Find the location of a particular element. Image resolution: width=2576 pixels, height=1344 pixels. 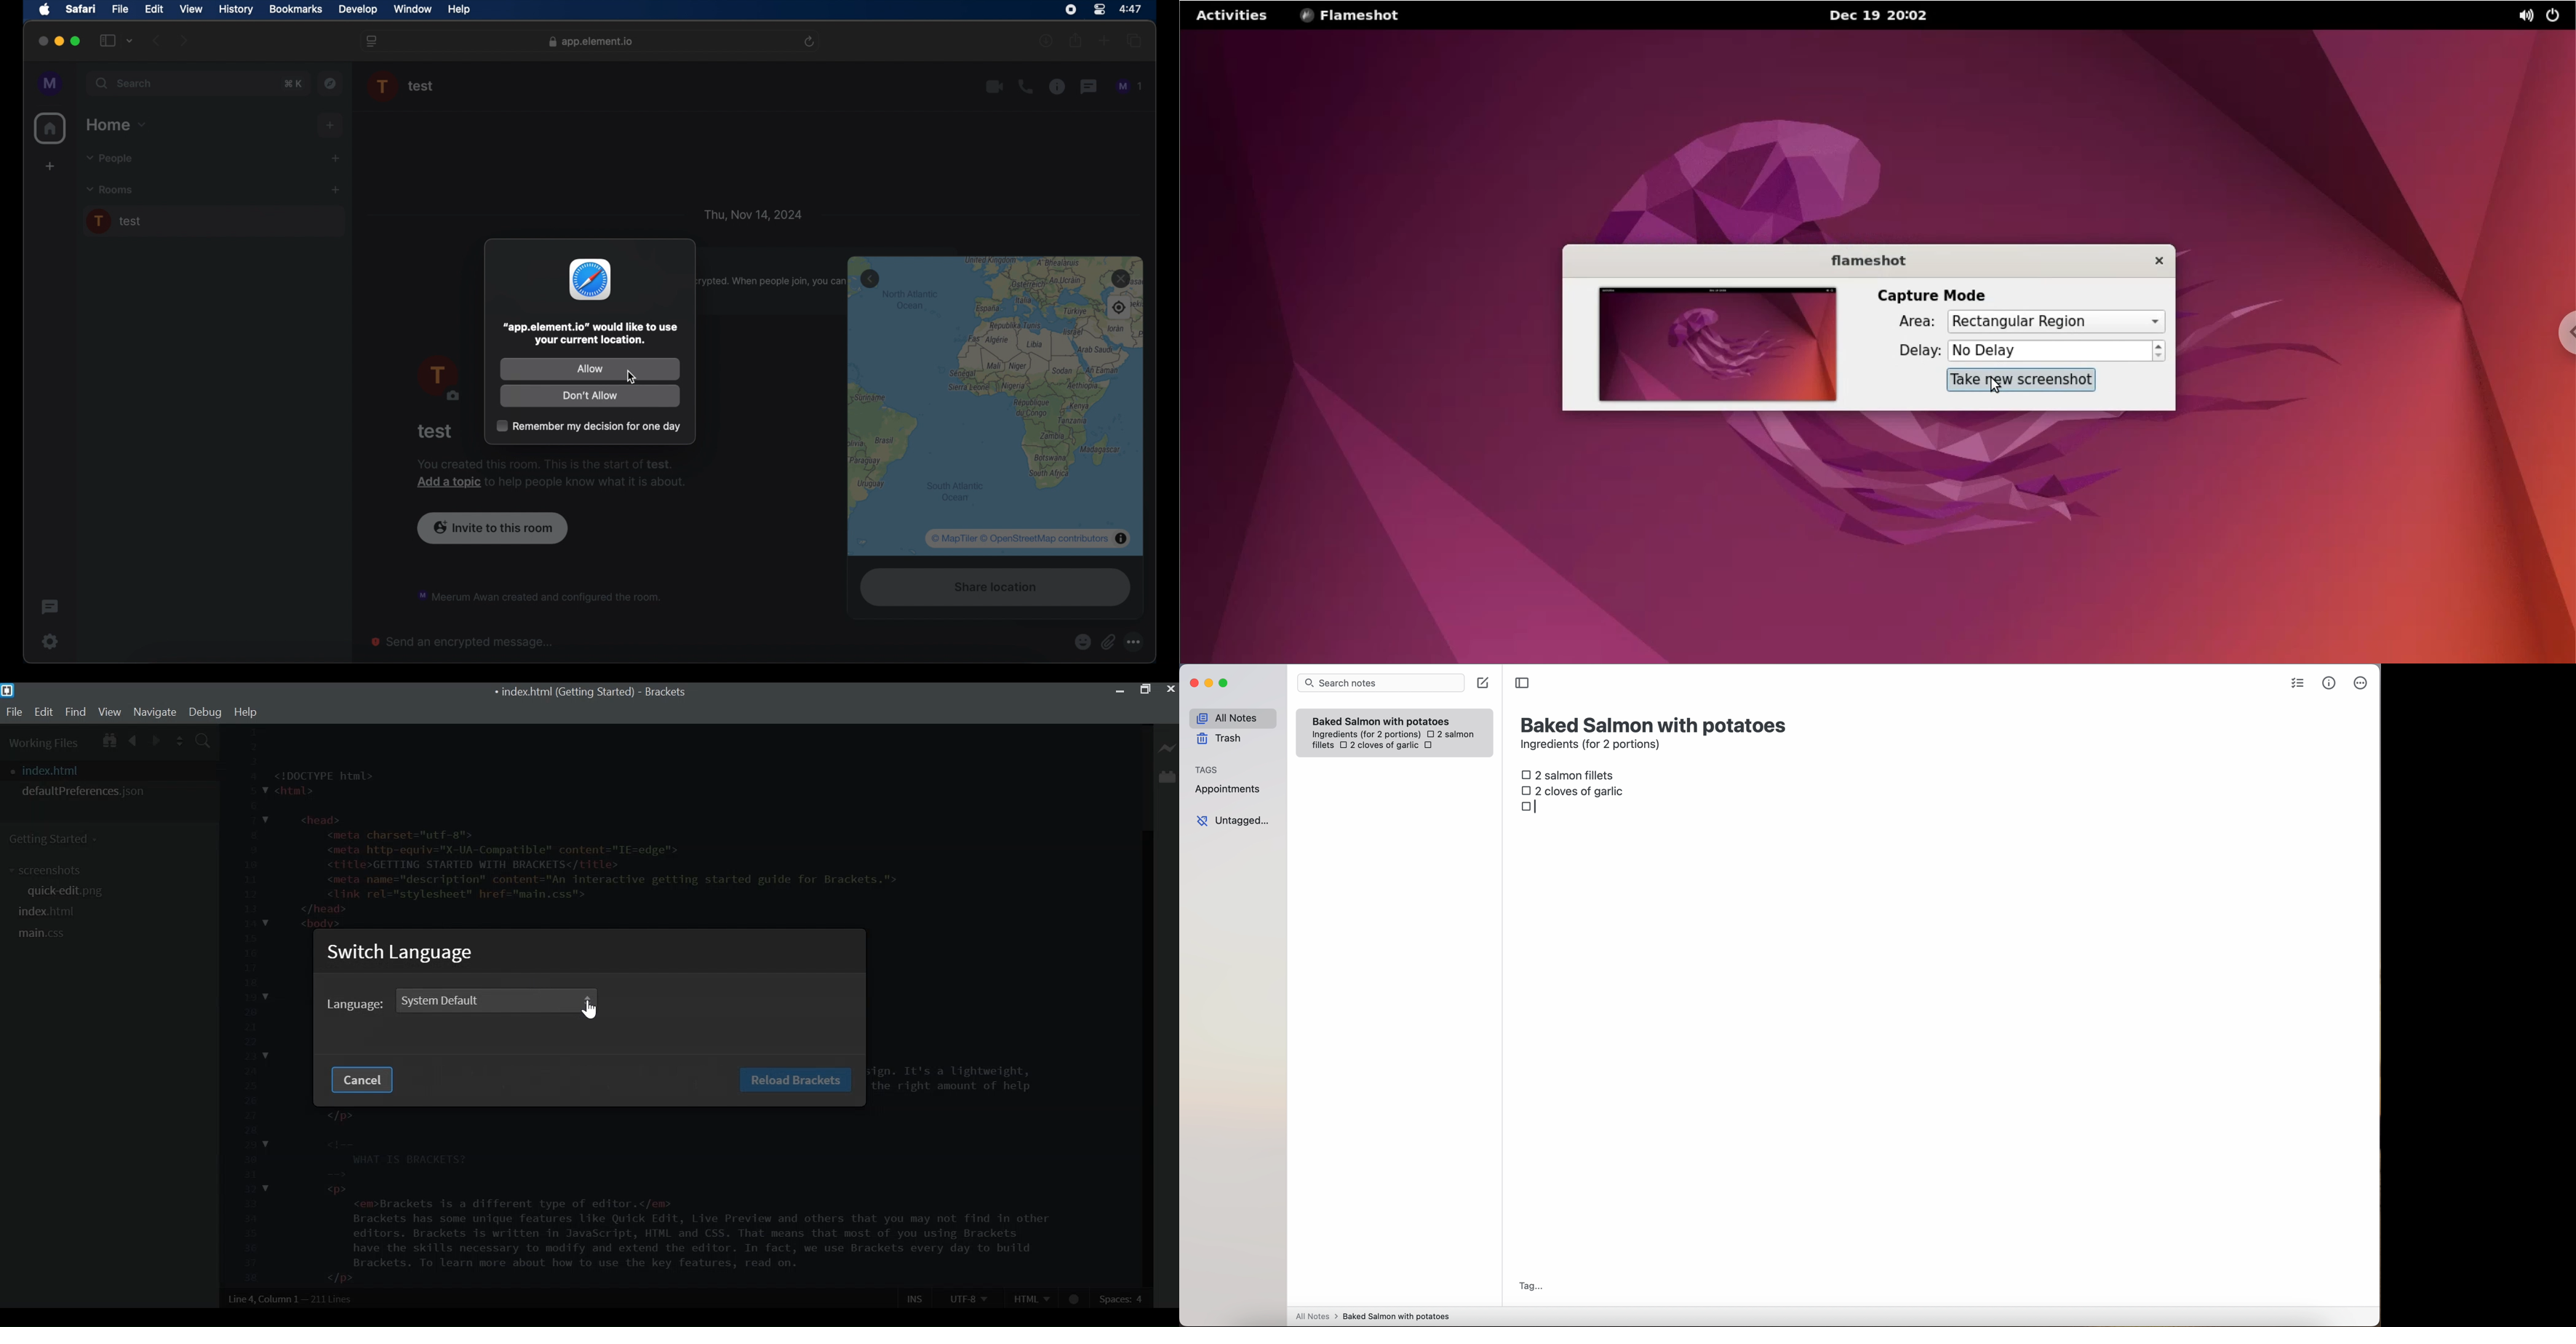

share is located at coordinates (1075, 41).